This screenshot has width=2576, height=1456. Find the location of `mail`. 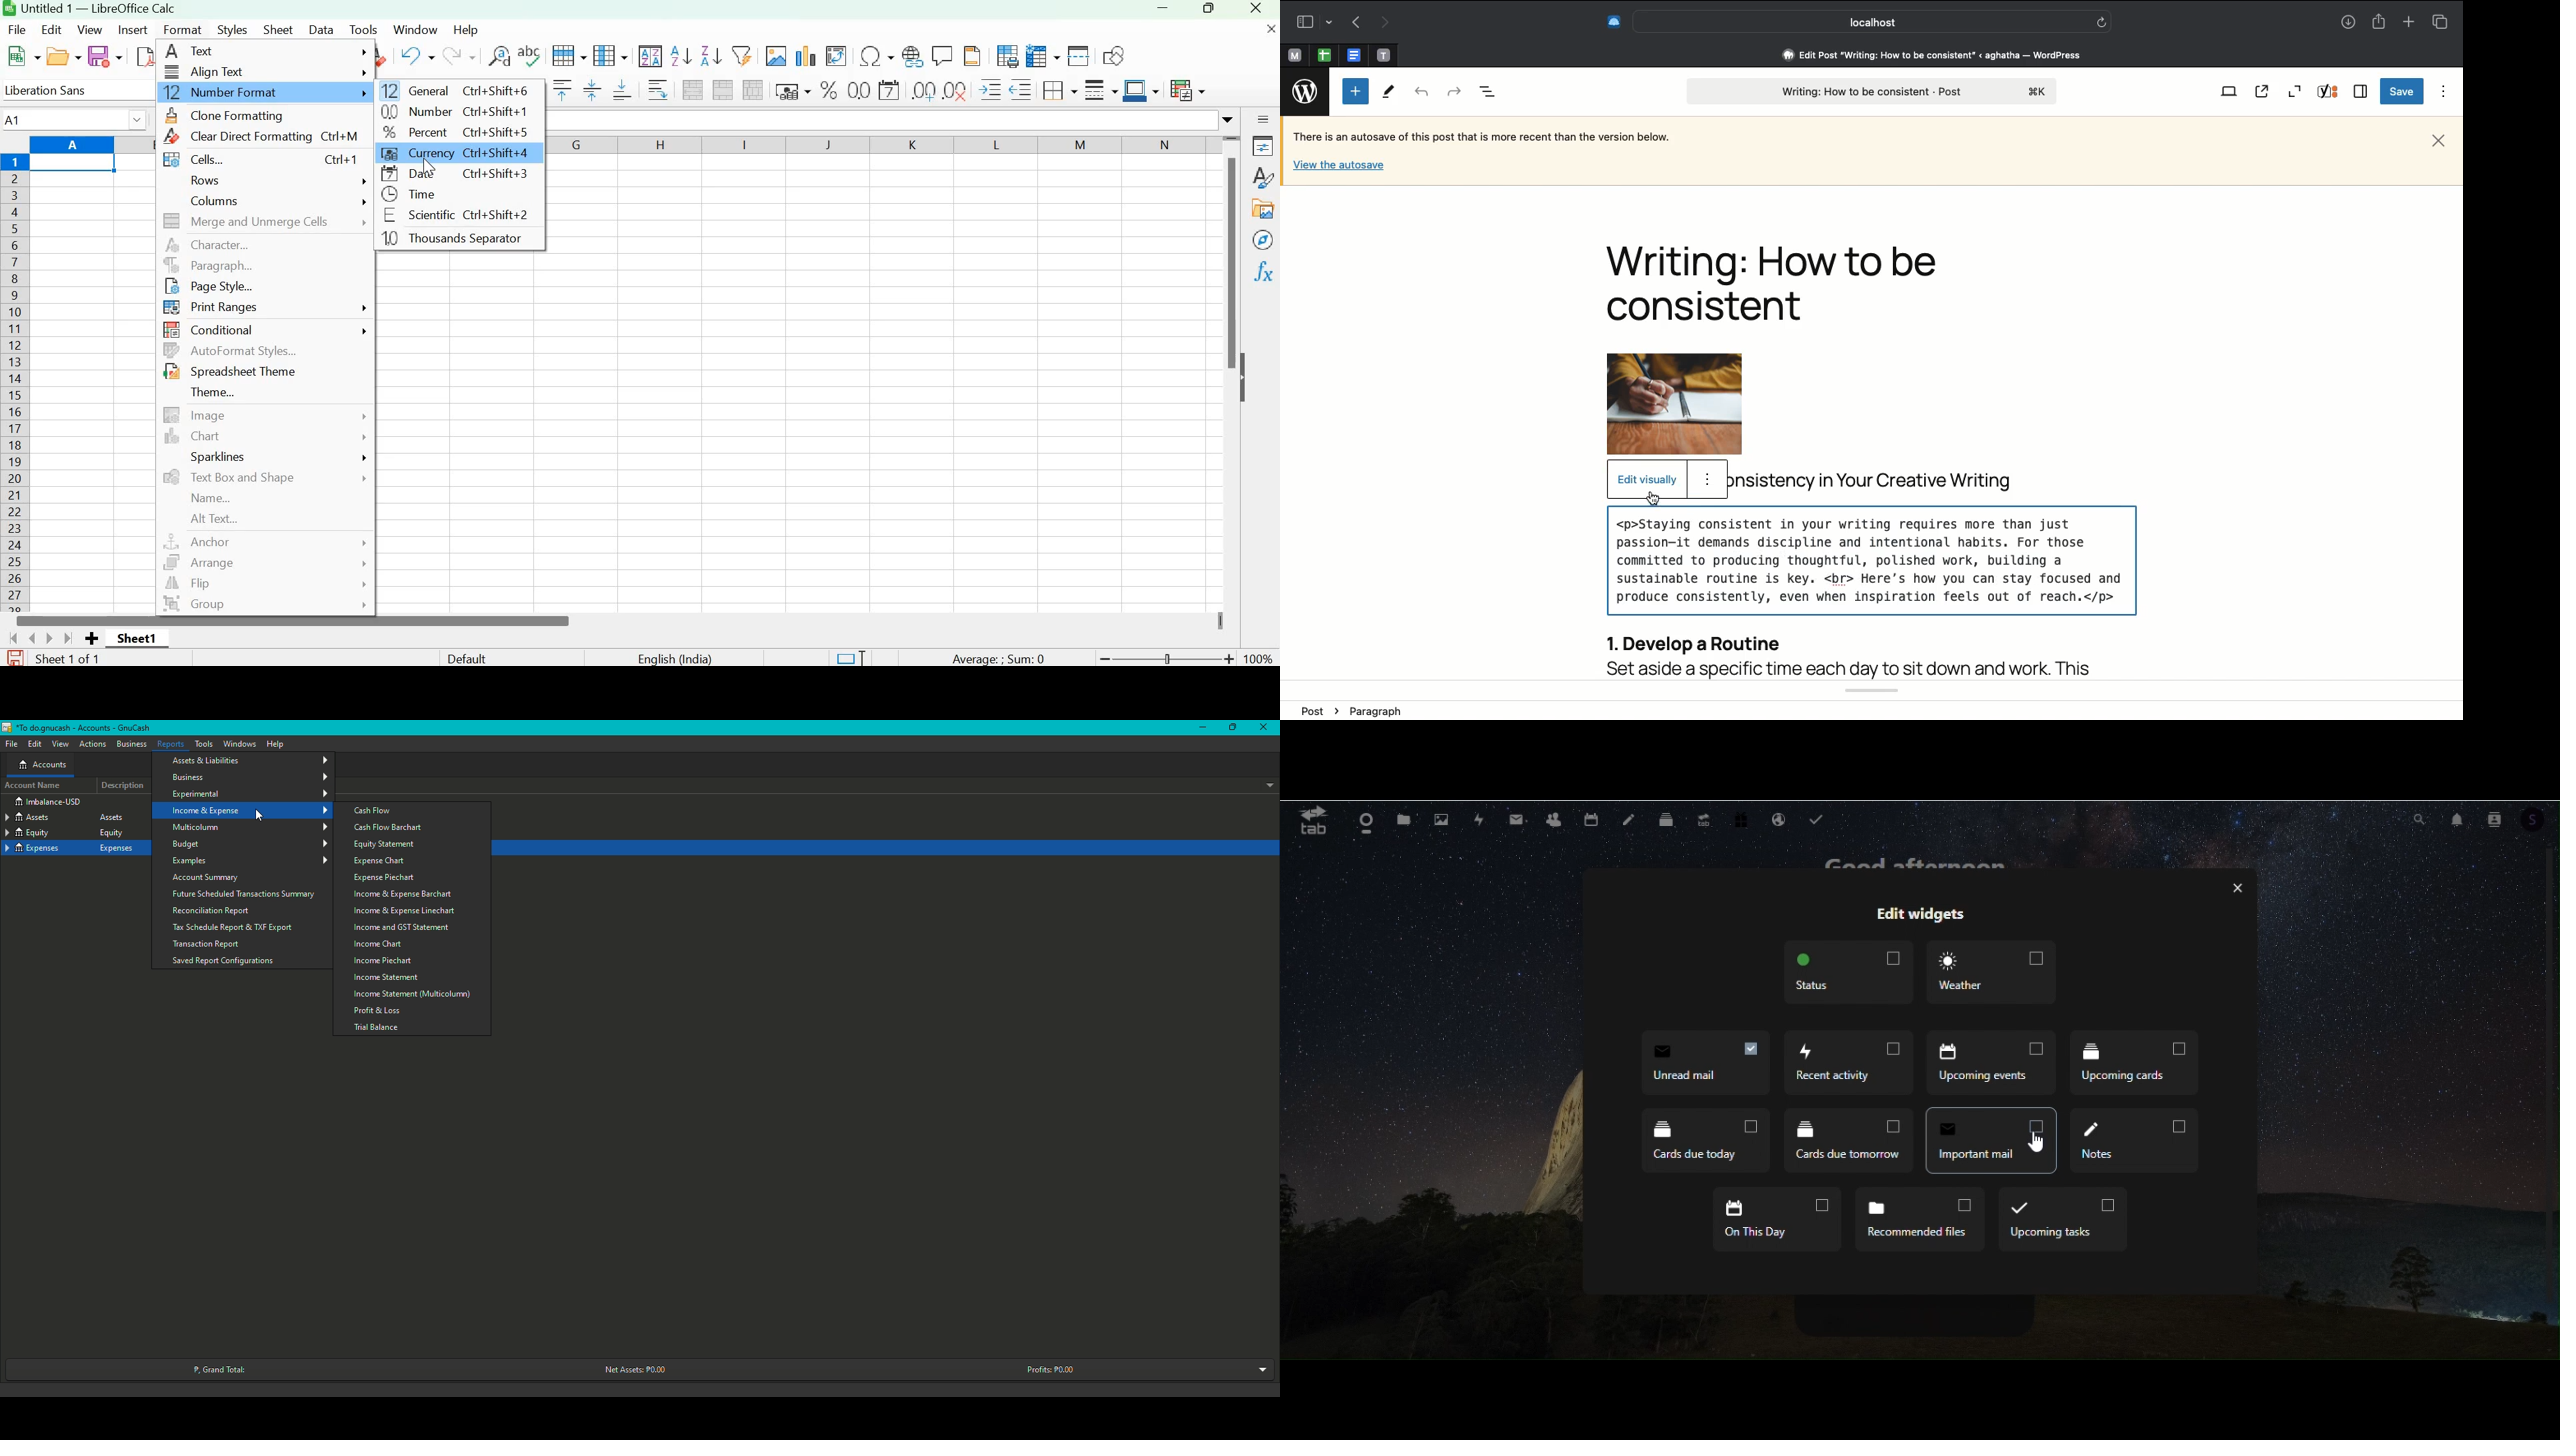

mail is located at coordinates (1517, 819).